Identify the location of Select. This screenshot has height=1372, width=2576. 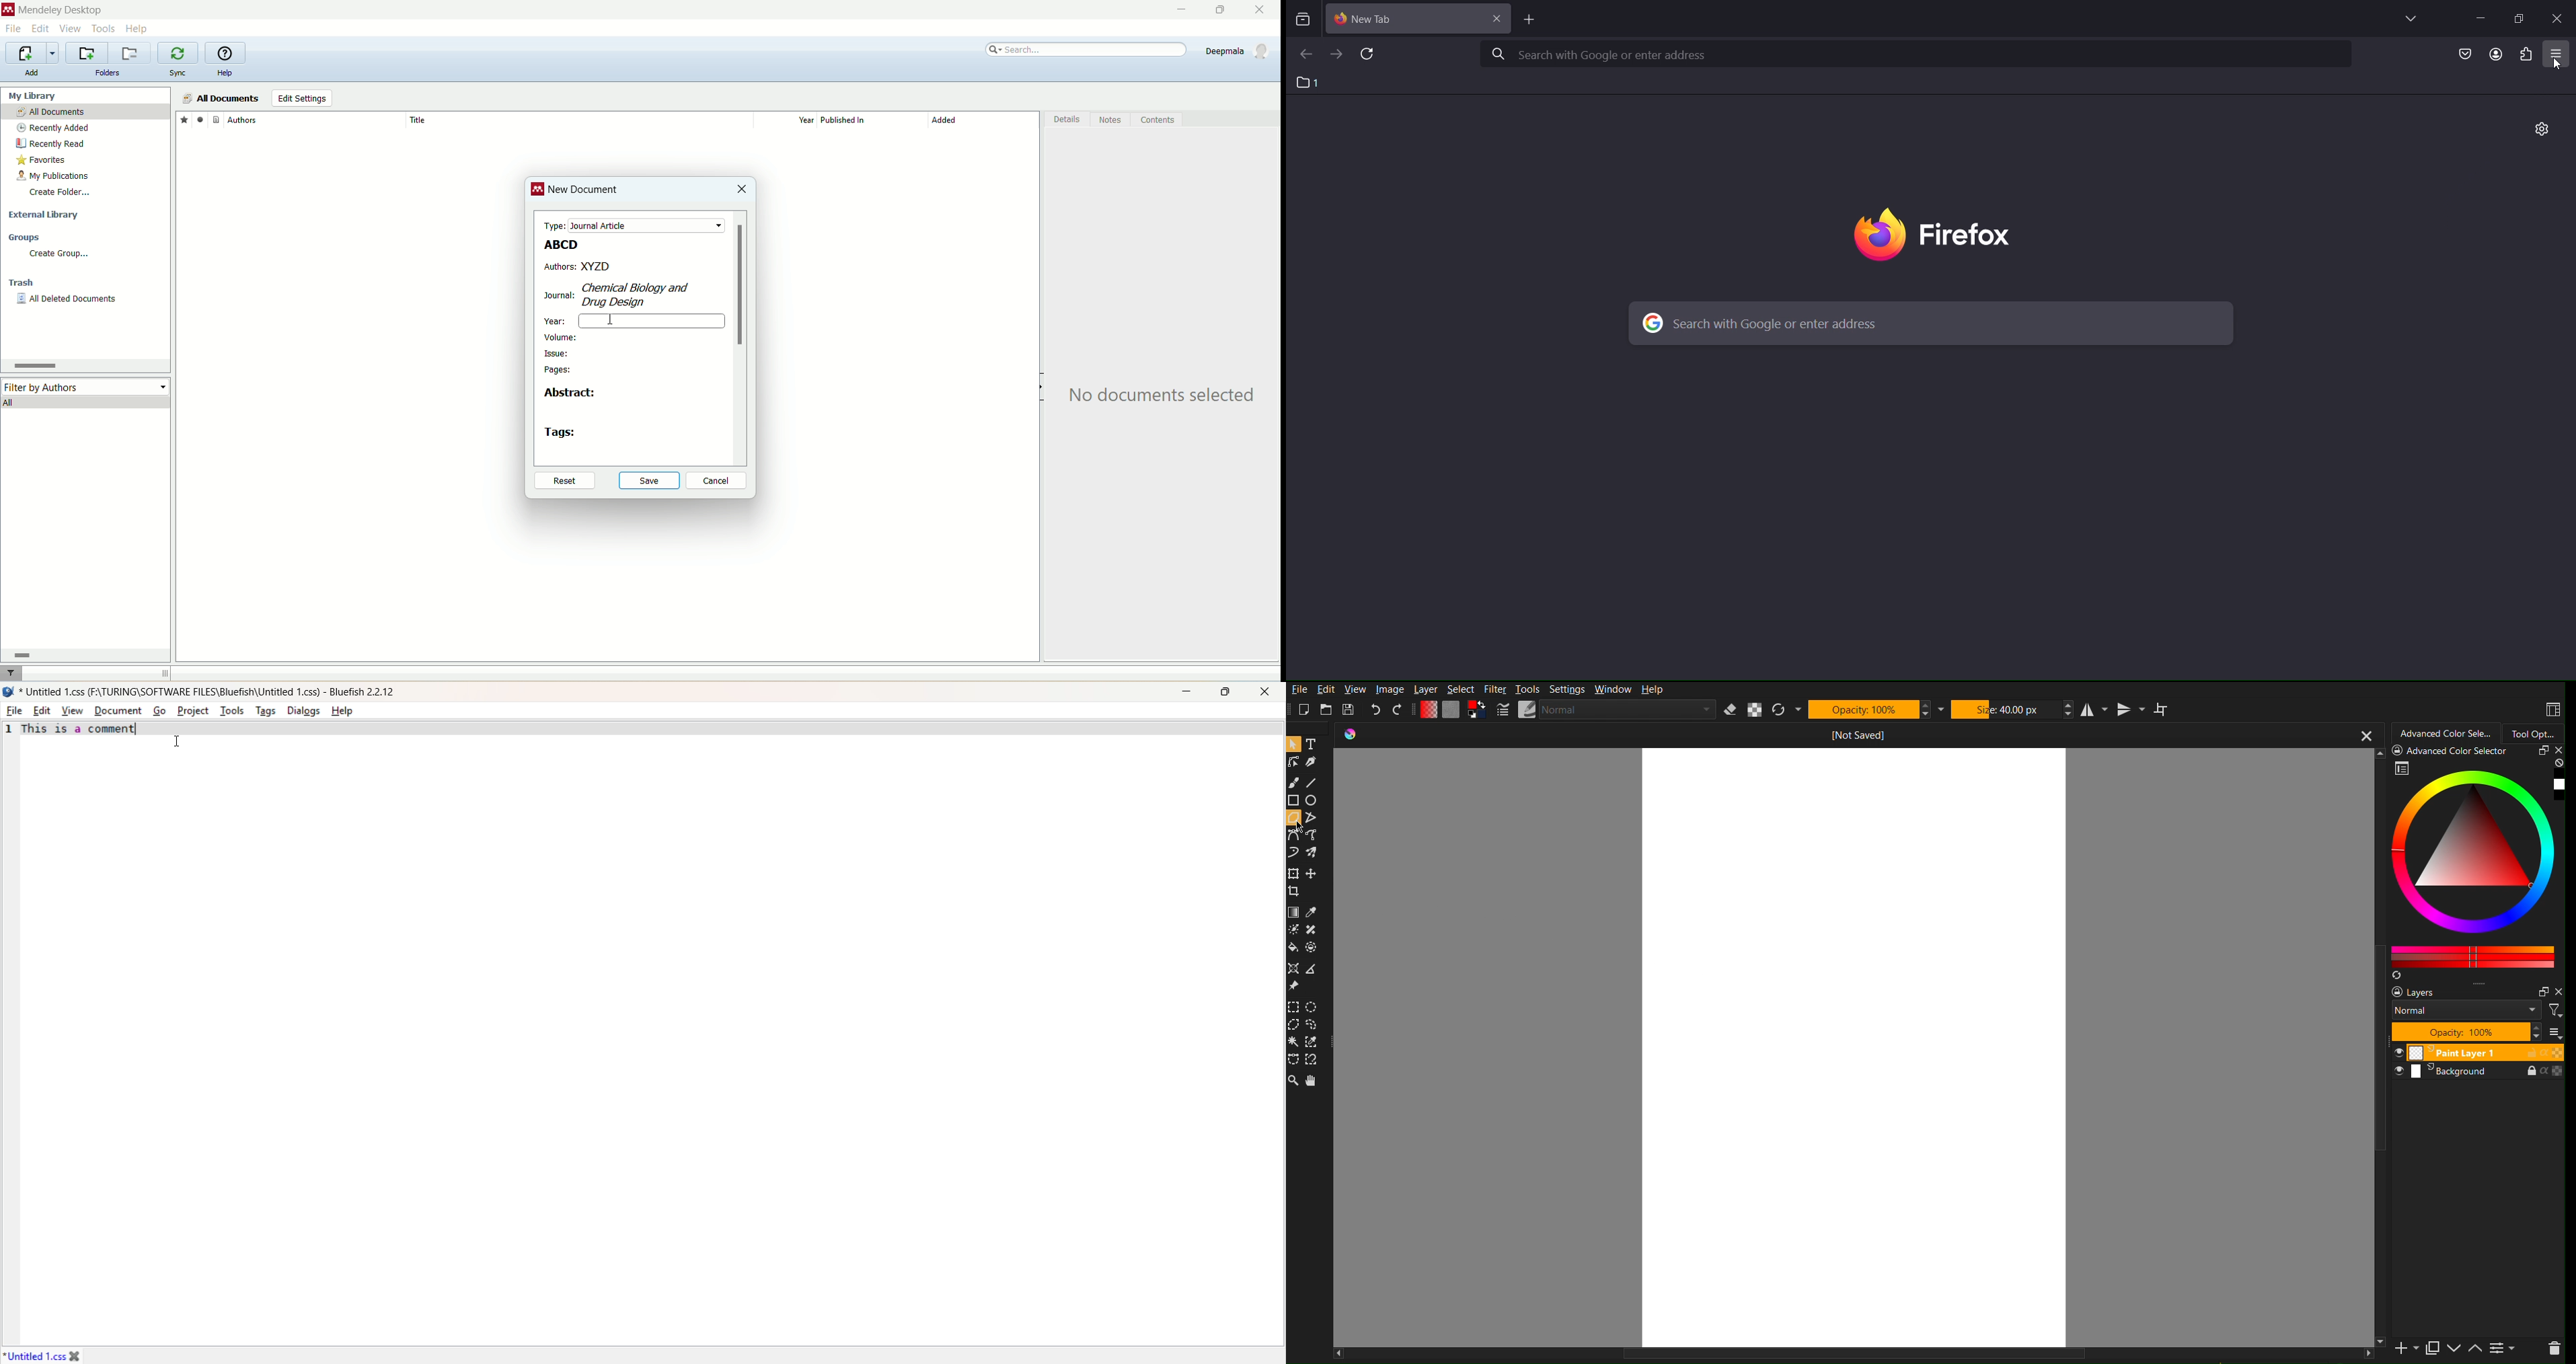
(1461, 690).